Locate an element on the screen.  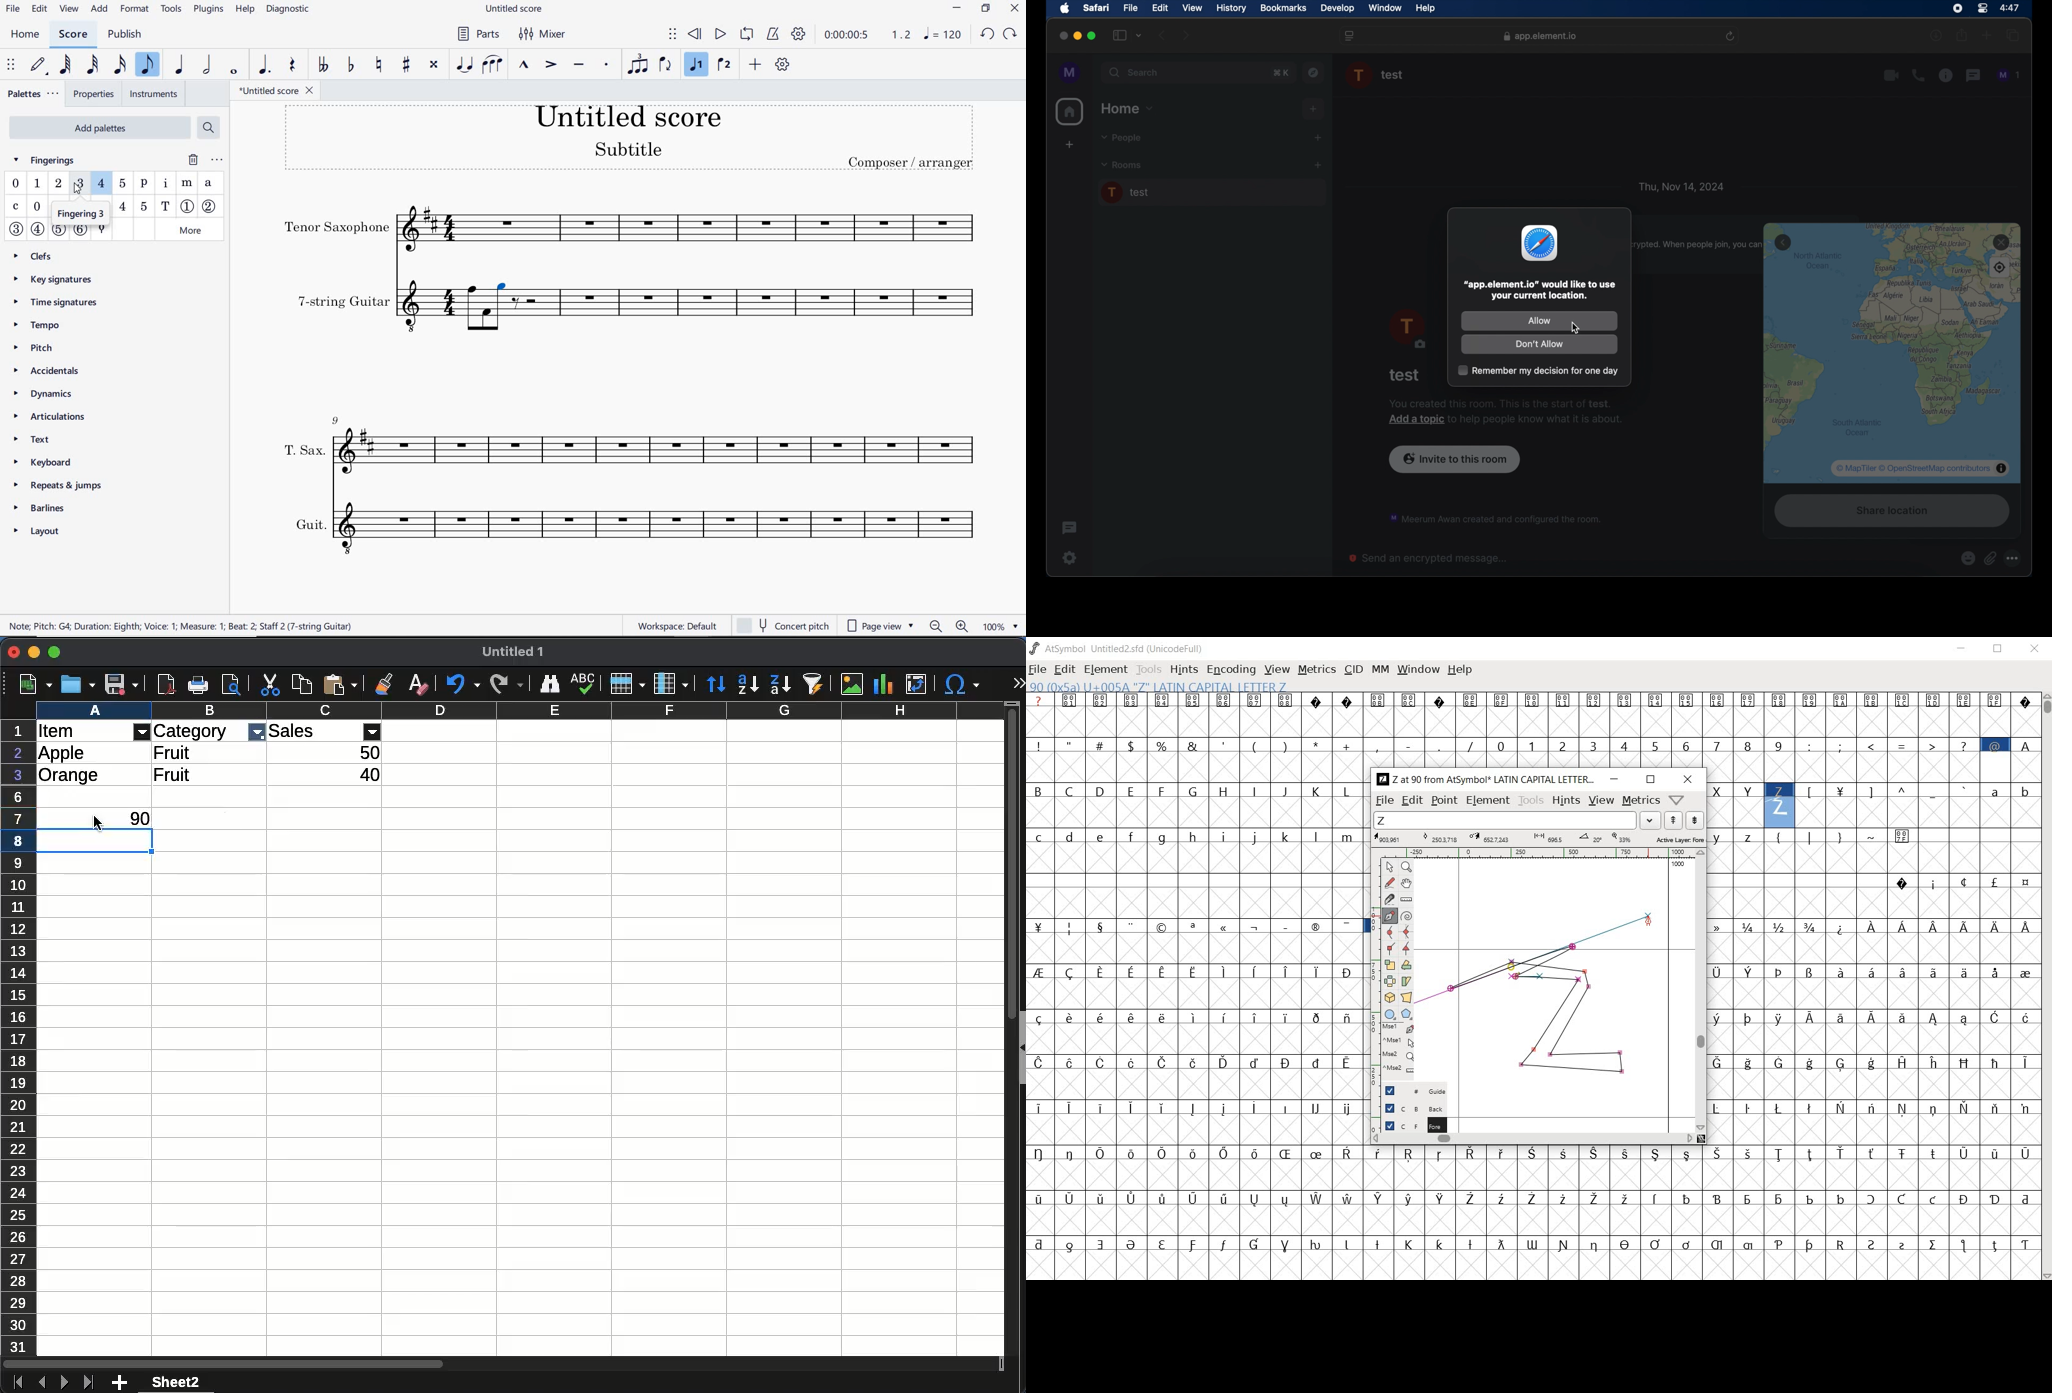
safari is located at coordinates (1097, 9).